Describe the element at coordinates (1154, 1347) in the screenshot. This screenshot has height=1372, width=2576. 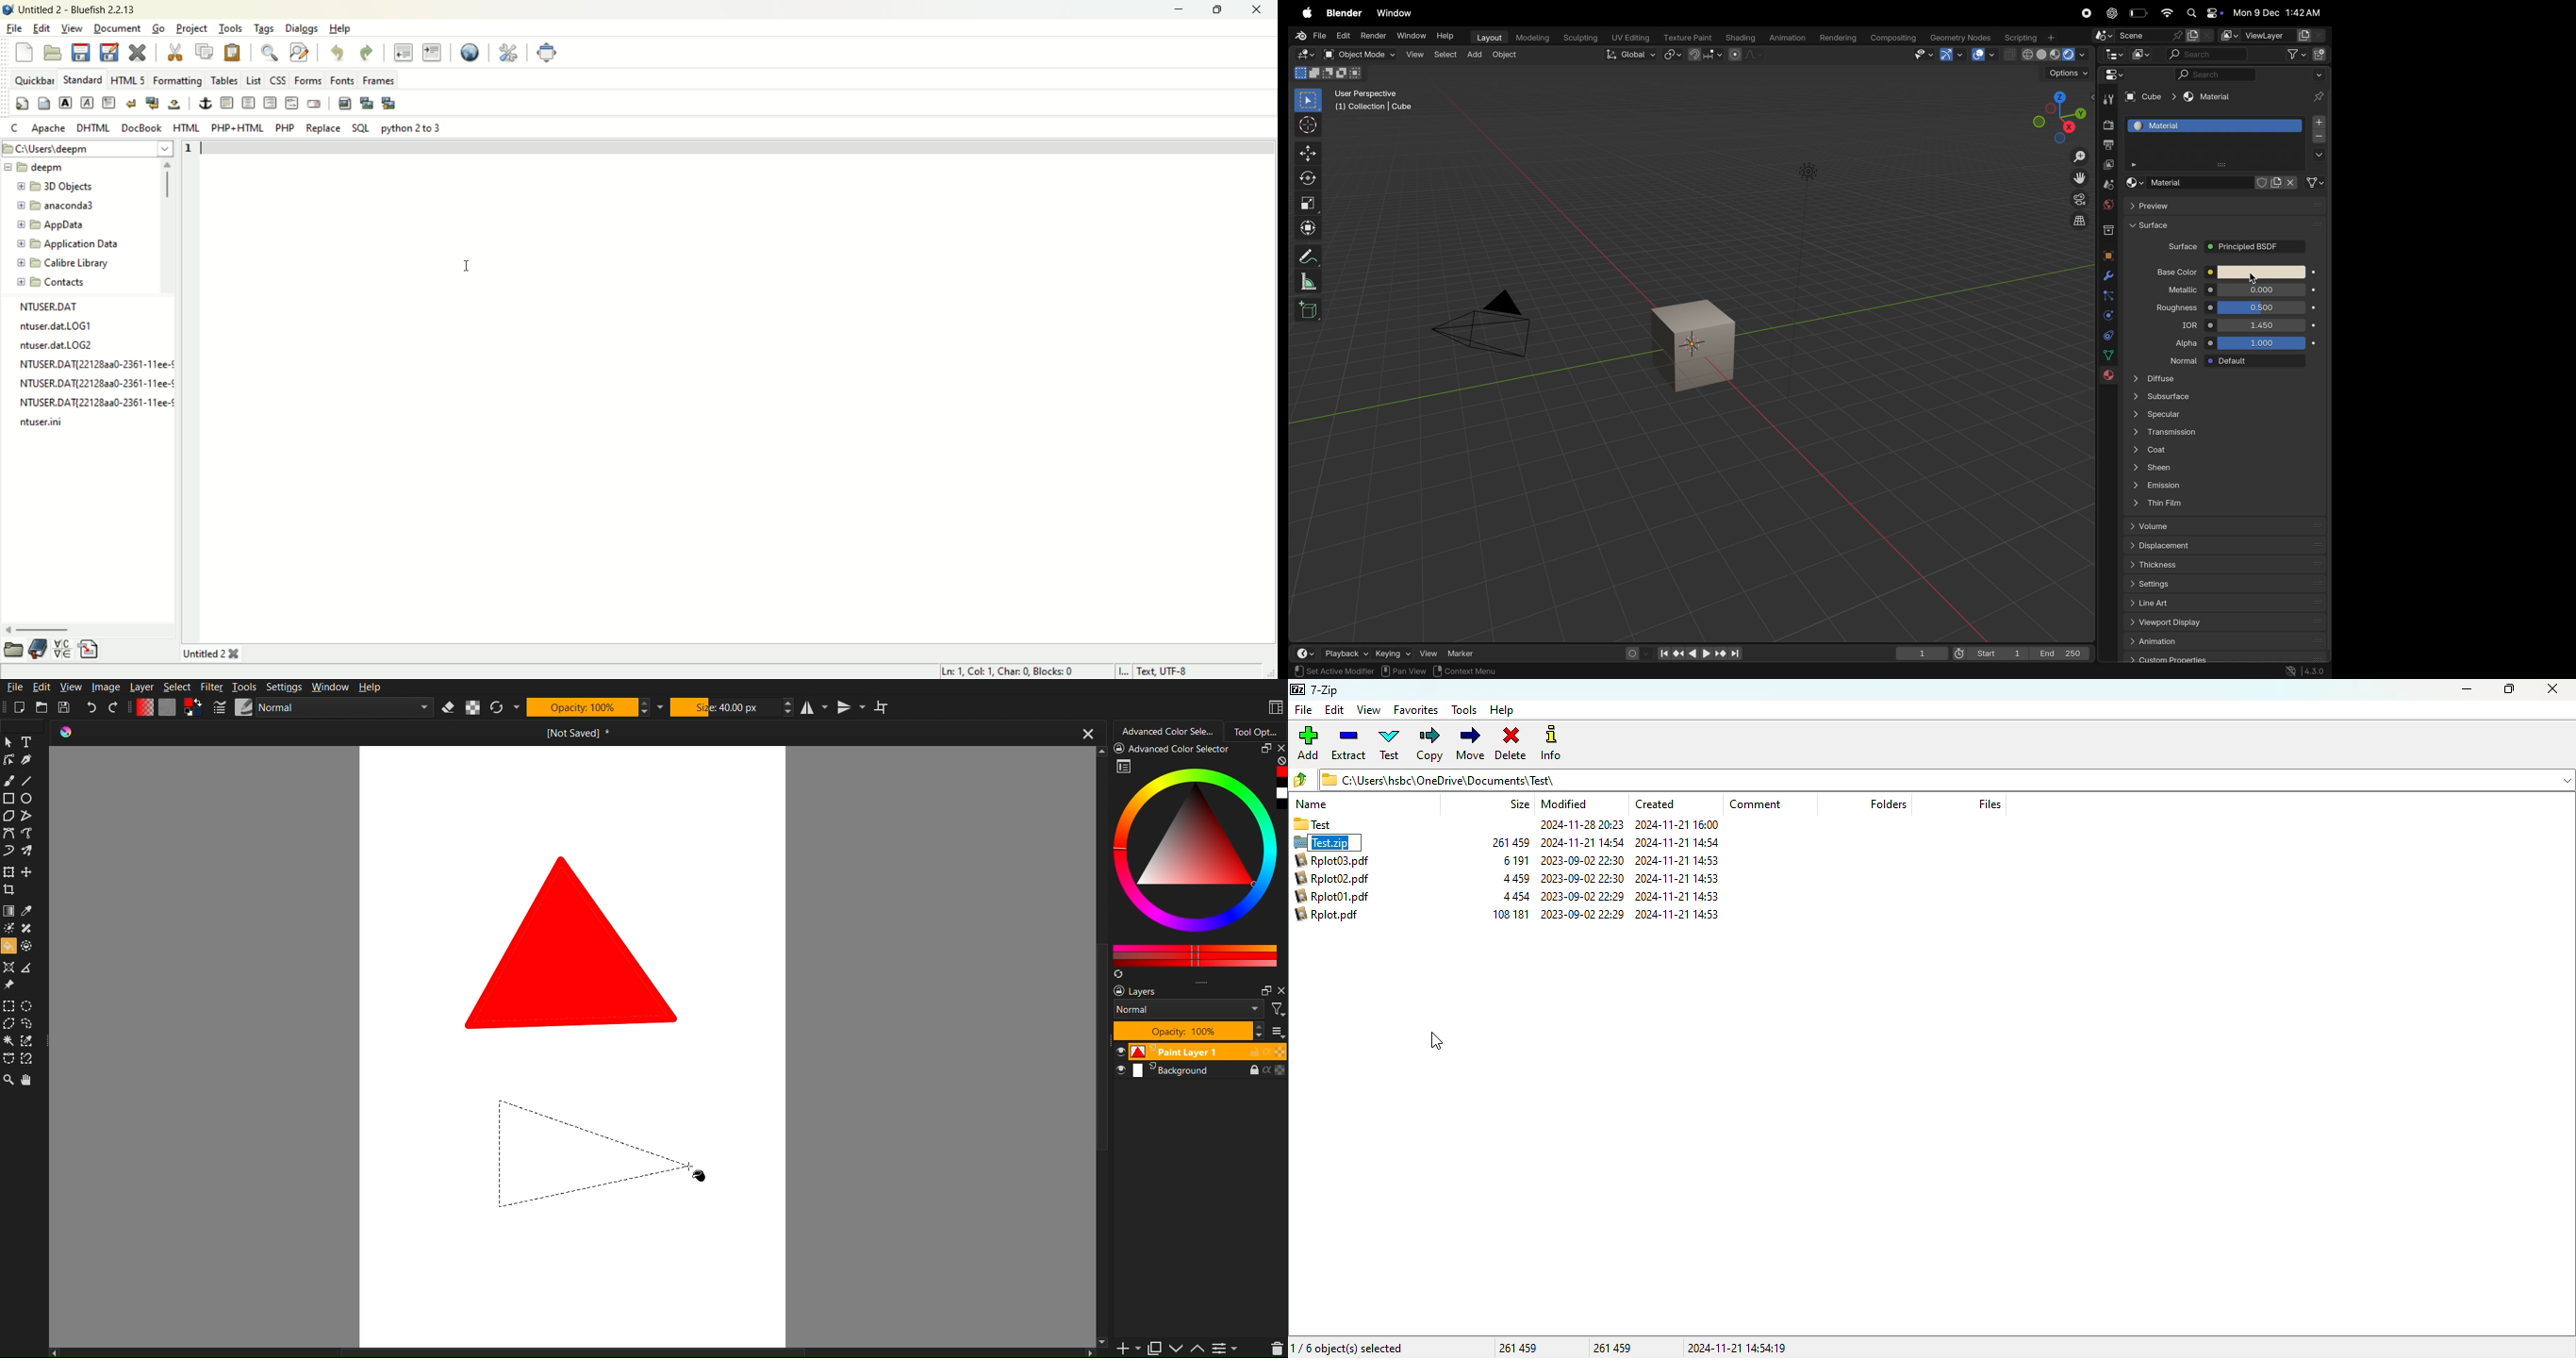
I see `Paste` at that location.